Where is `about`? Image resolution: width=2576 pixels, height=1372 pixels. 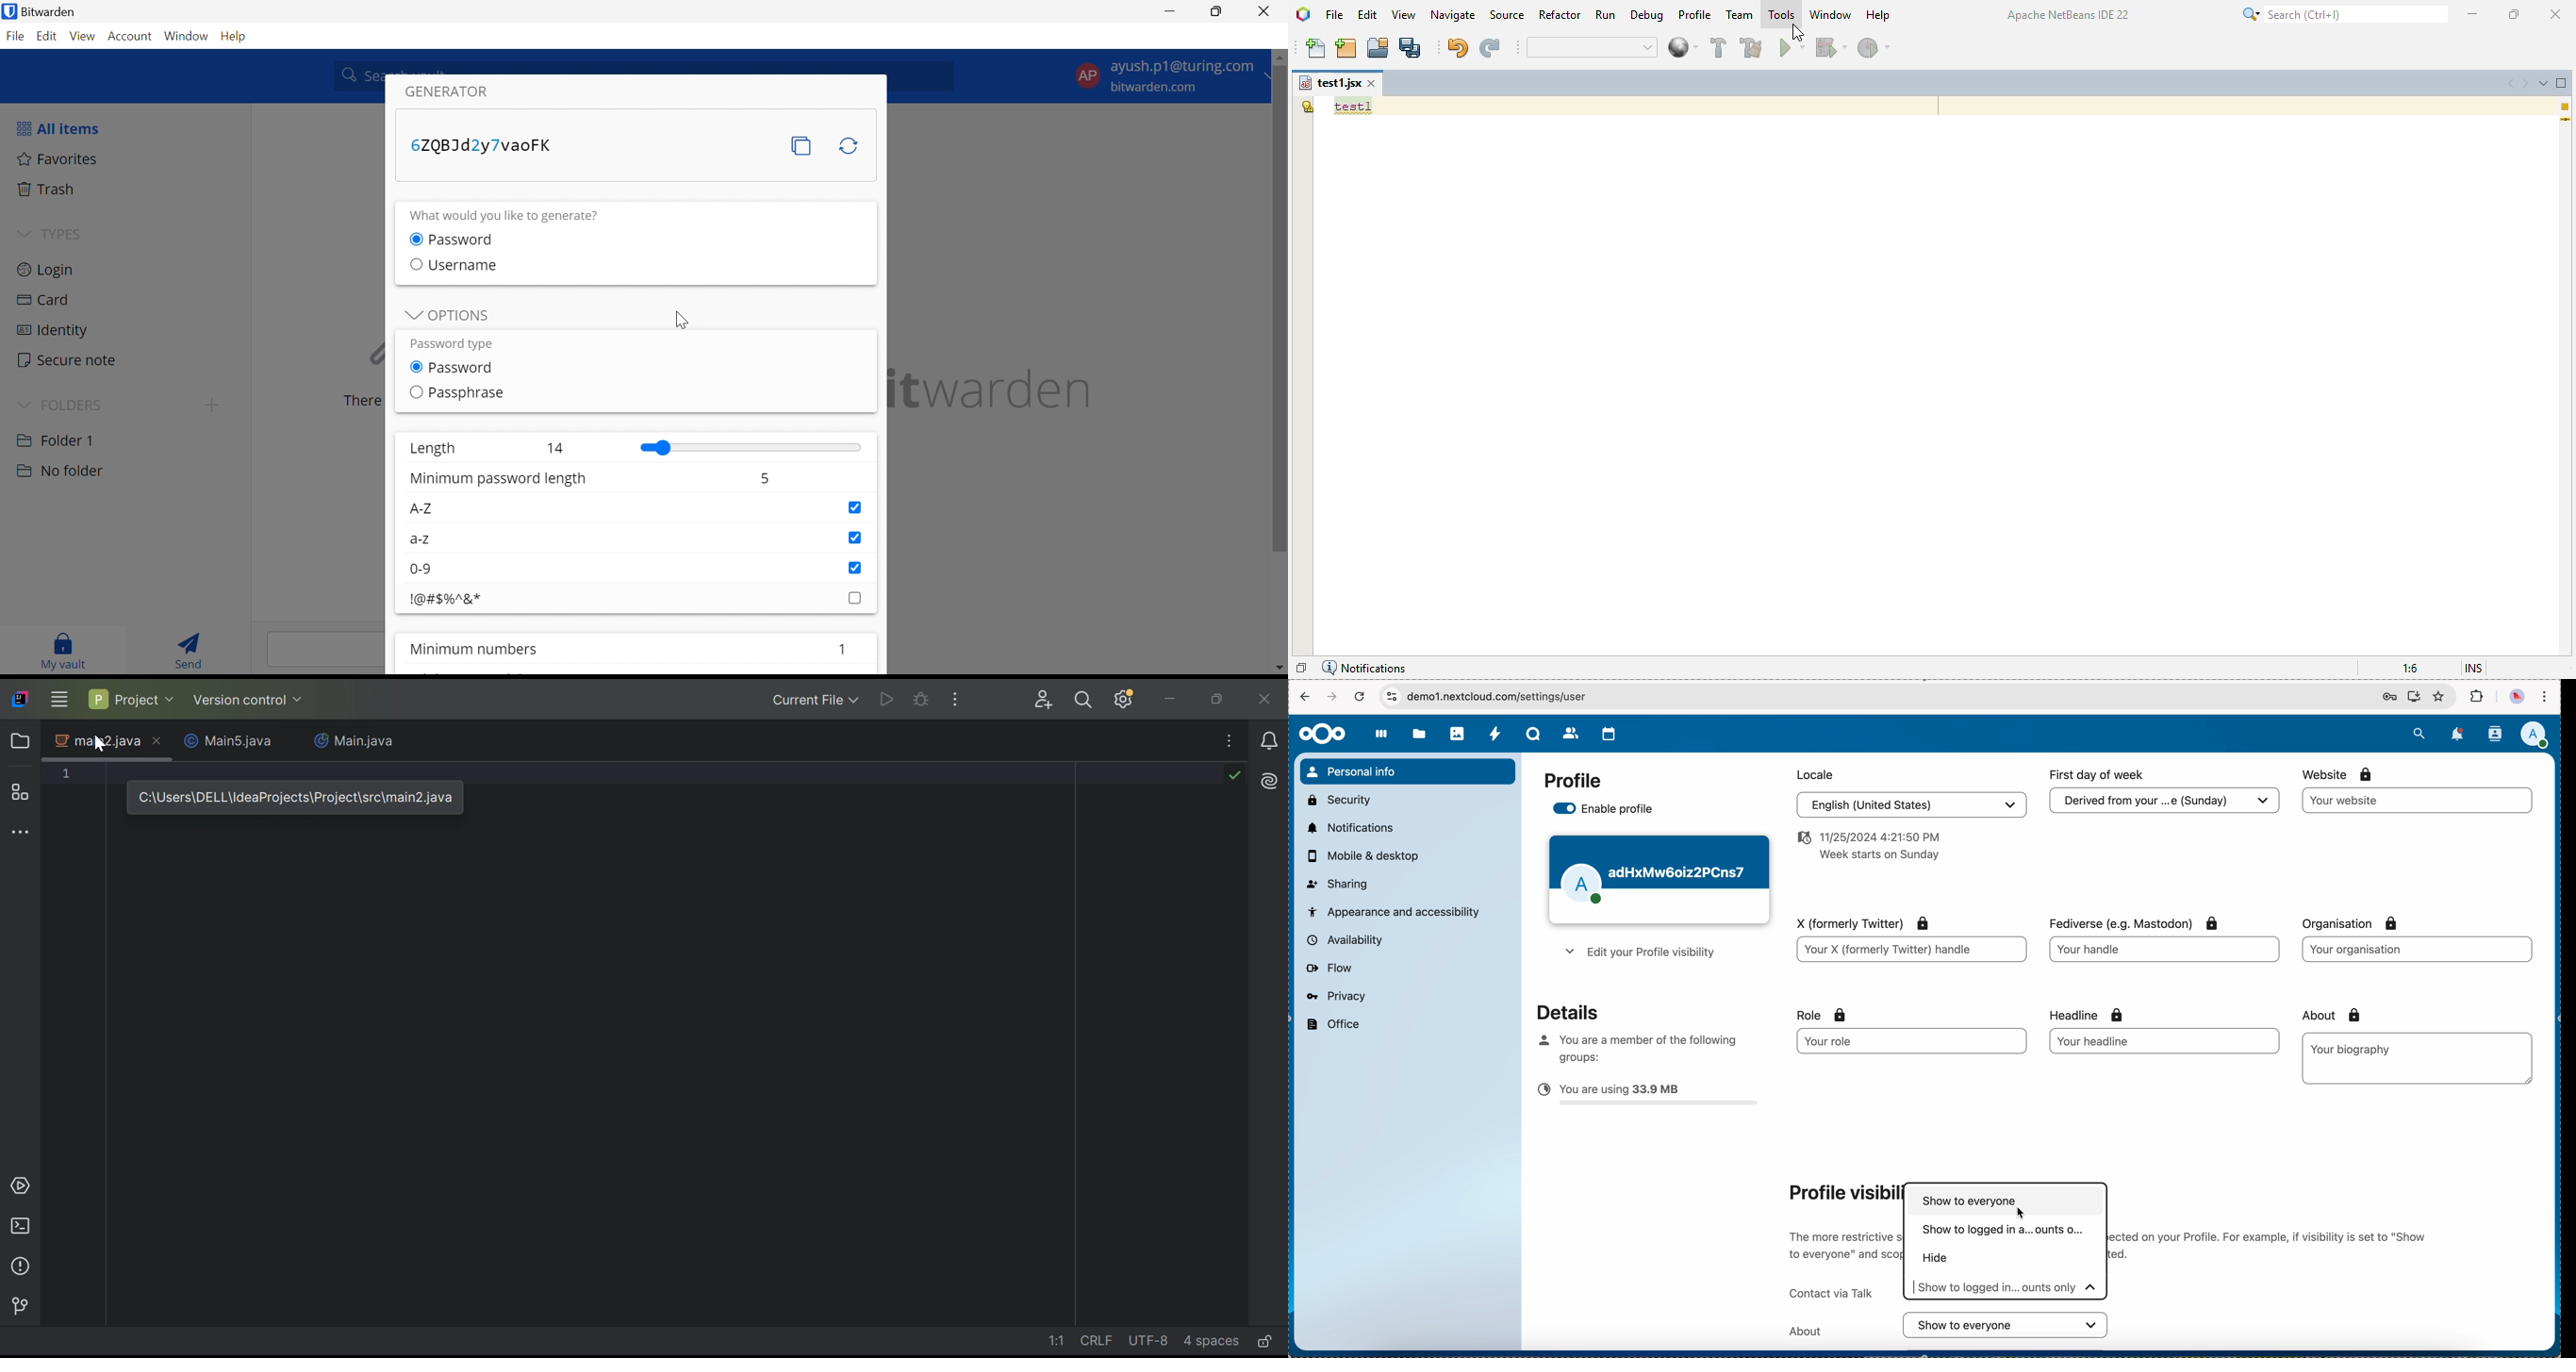
about is located at coordinates (2328, 1015).